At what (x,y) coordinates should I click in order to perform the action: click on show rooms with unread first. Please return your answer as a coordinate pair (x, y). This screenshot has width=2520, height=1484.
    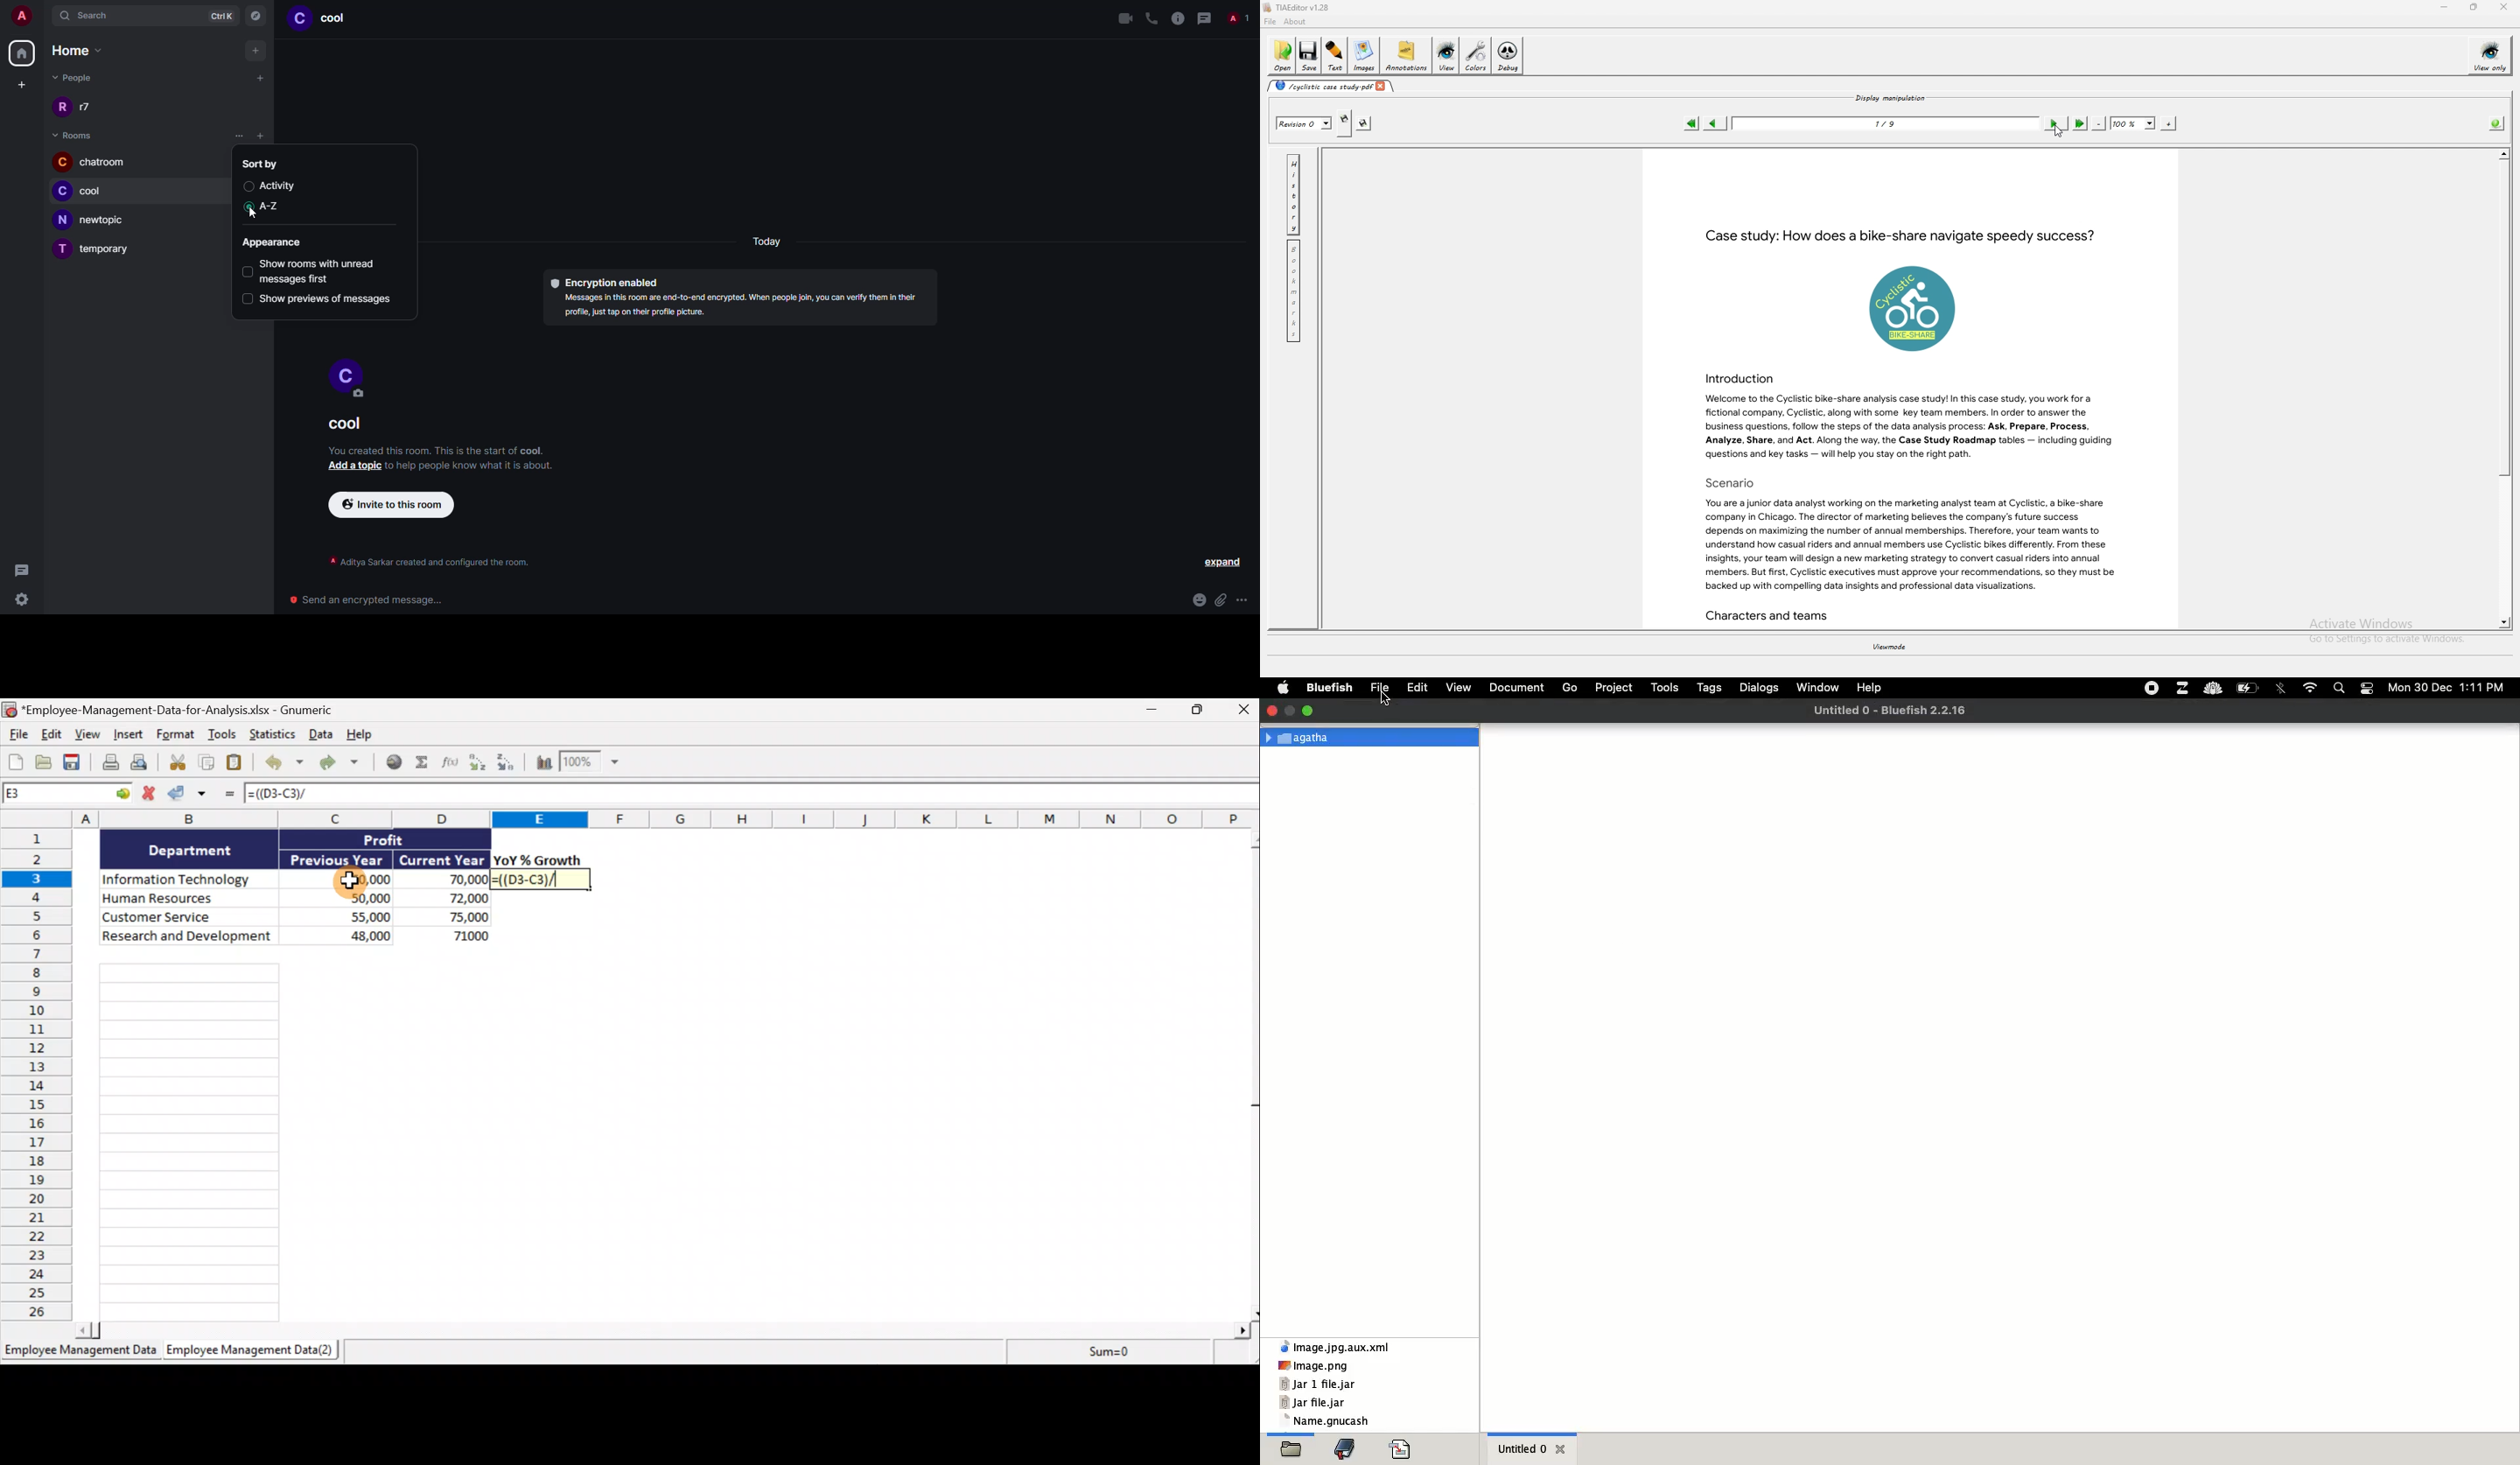
    Looking at the image, I should click on (324, 269).